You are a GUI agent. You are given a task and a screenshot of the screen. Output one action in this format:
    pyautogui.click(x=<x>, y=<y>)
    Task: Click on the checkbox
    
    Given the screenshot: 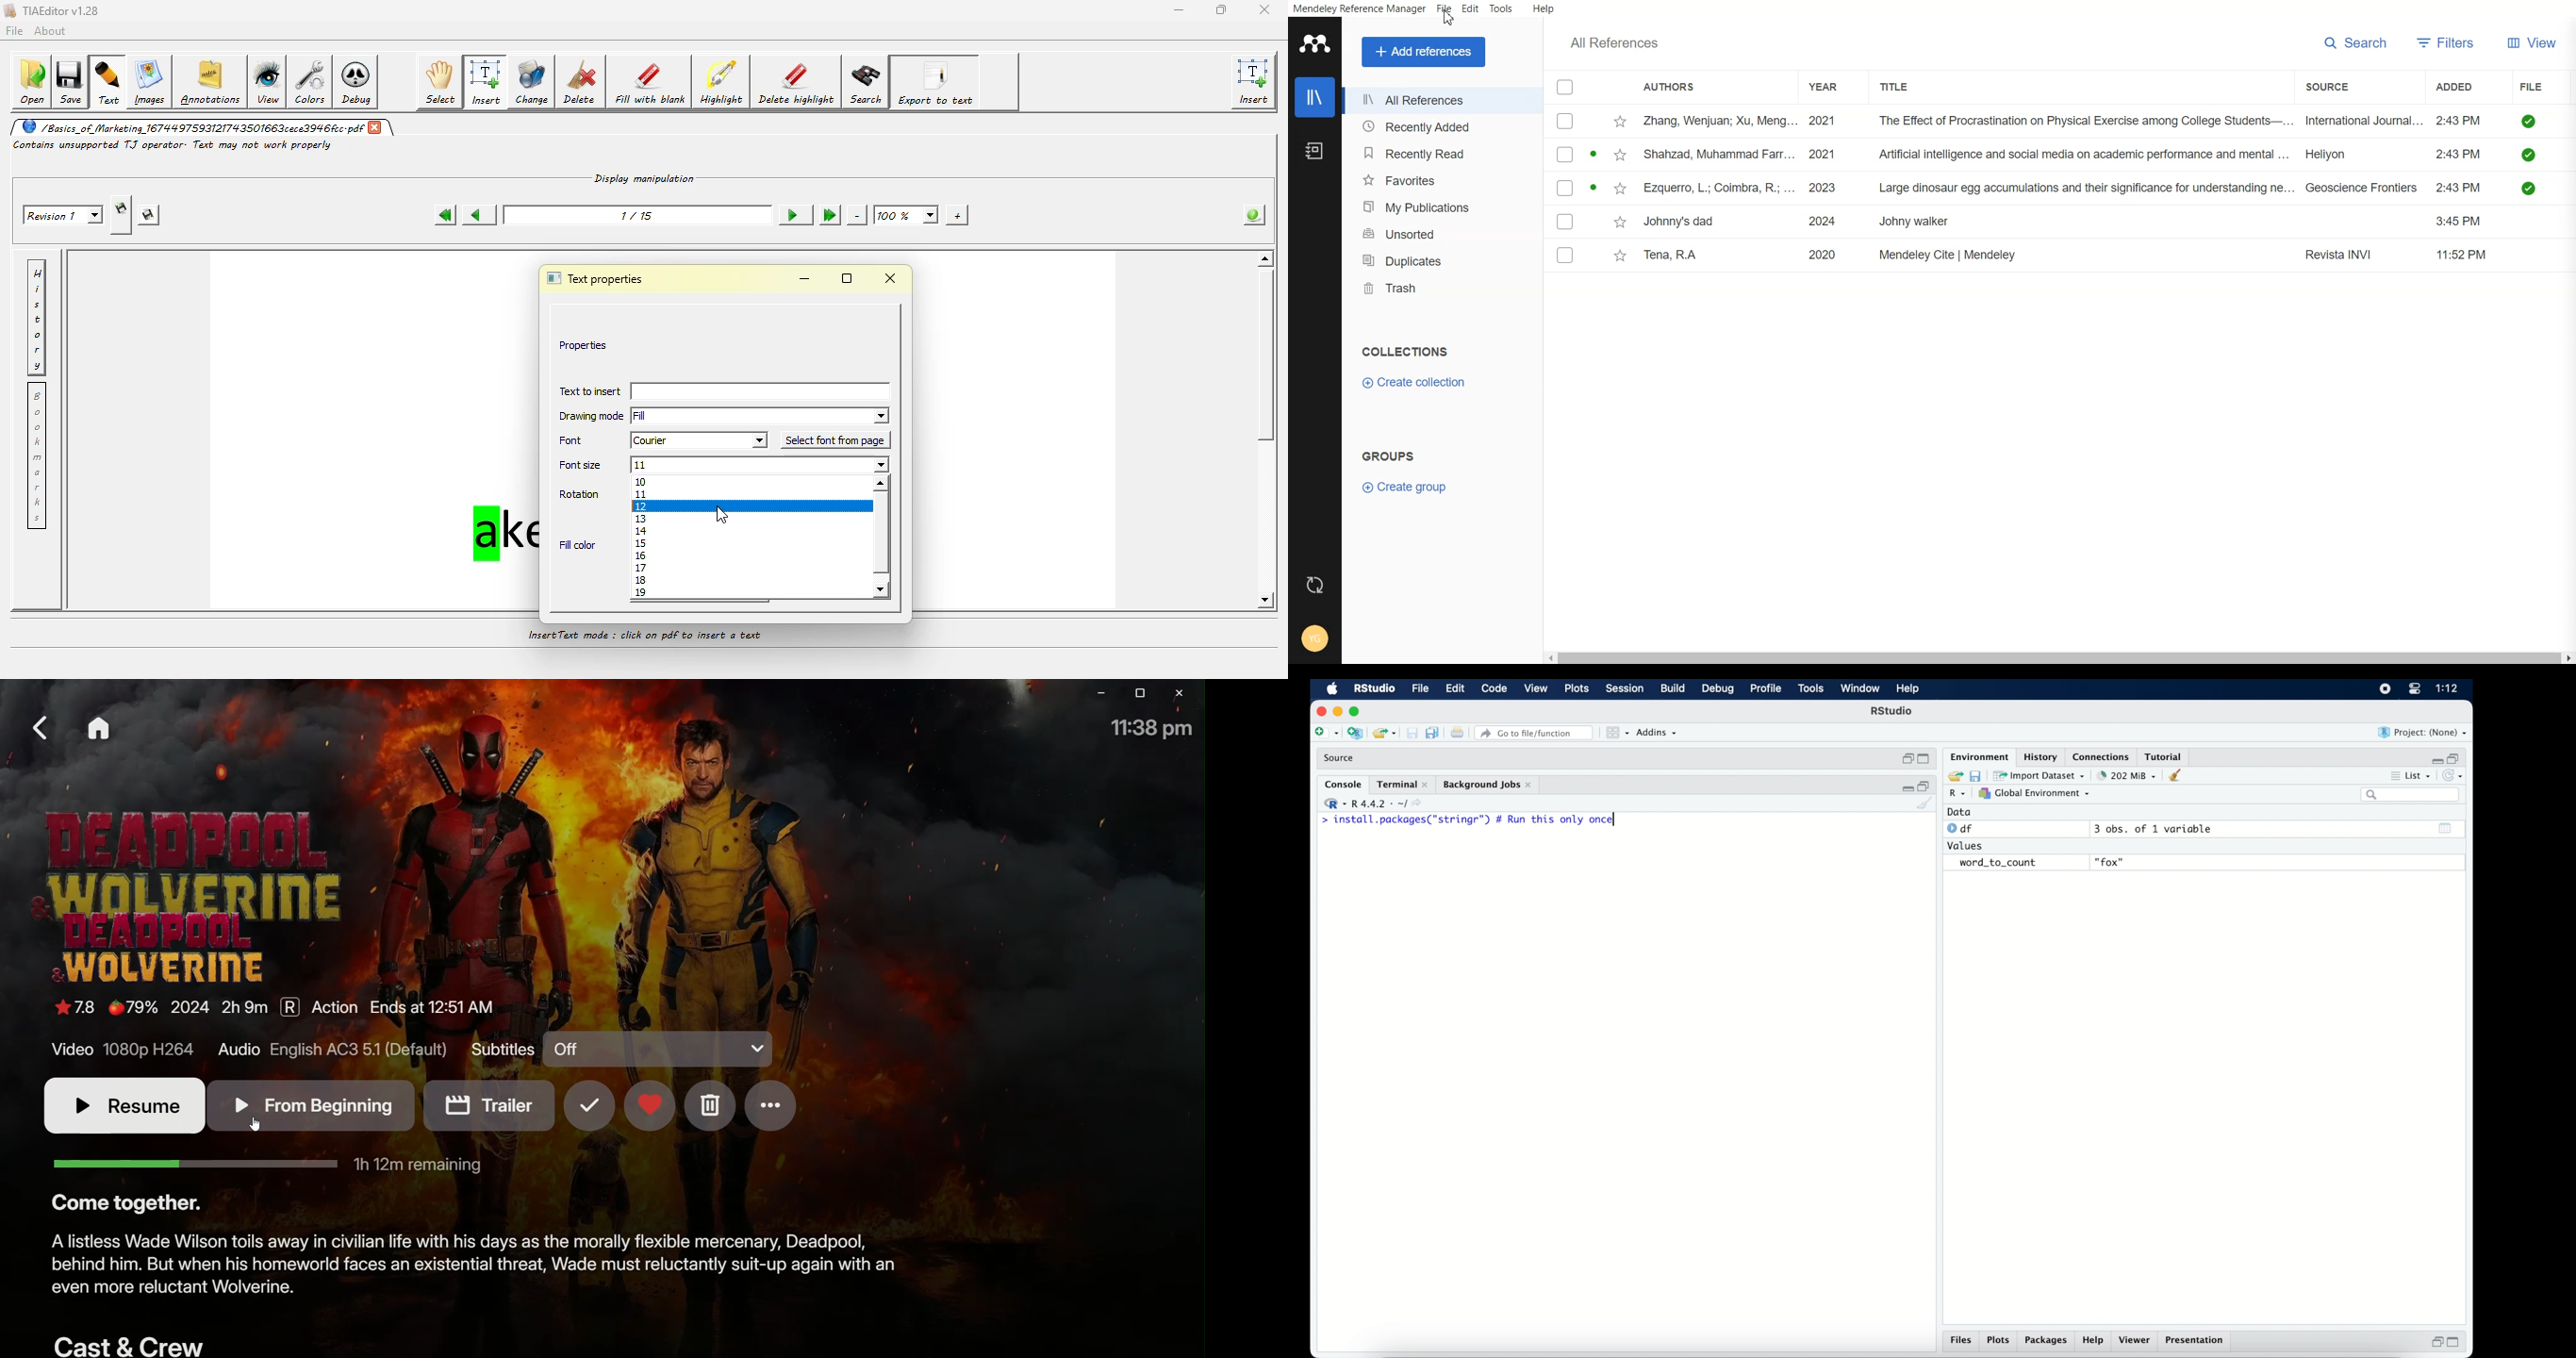 What is the action you would take?
    pyautogui.click(x=1566, y=121)
    